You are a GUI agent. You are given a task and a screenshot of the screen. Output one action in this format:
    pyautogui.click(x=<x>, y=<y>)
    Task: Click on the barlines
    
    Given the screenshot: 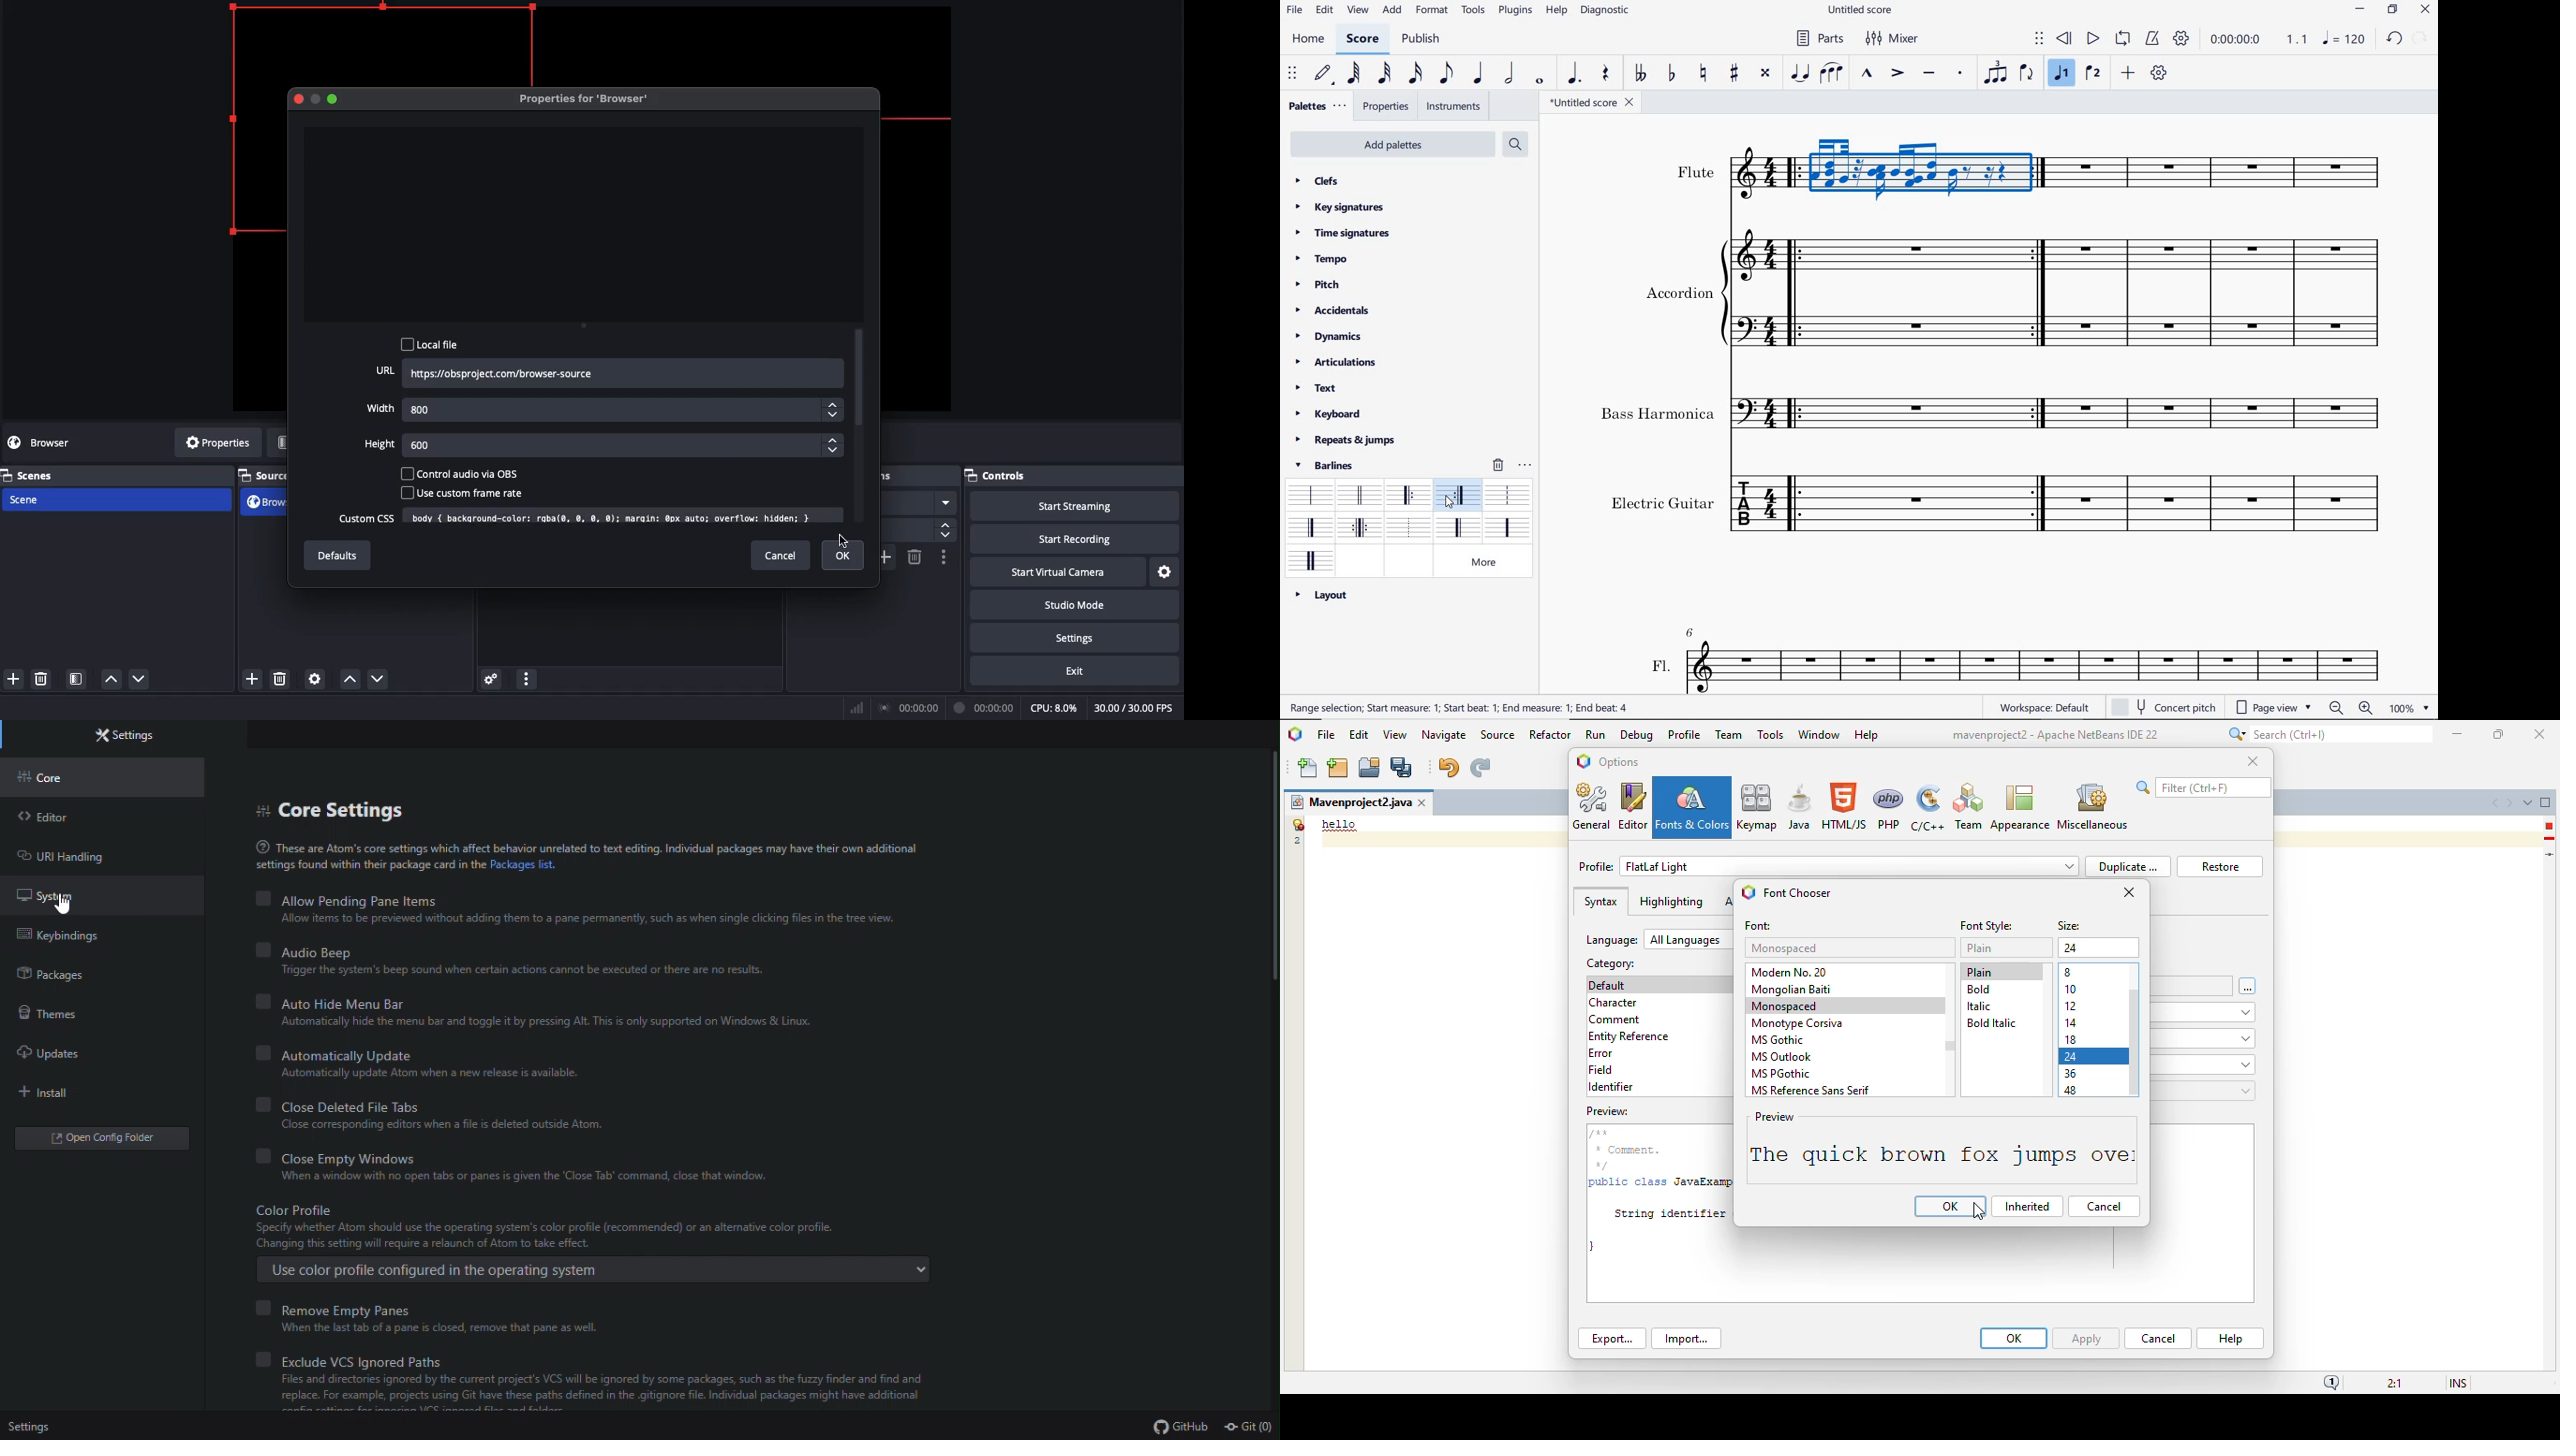 What is the action you would take?
    pyautogui.click(x=1329, y=465)
    